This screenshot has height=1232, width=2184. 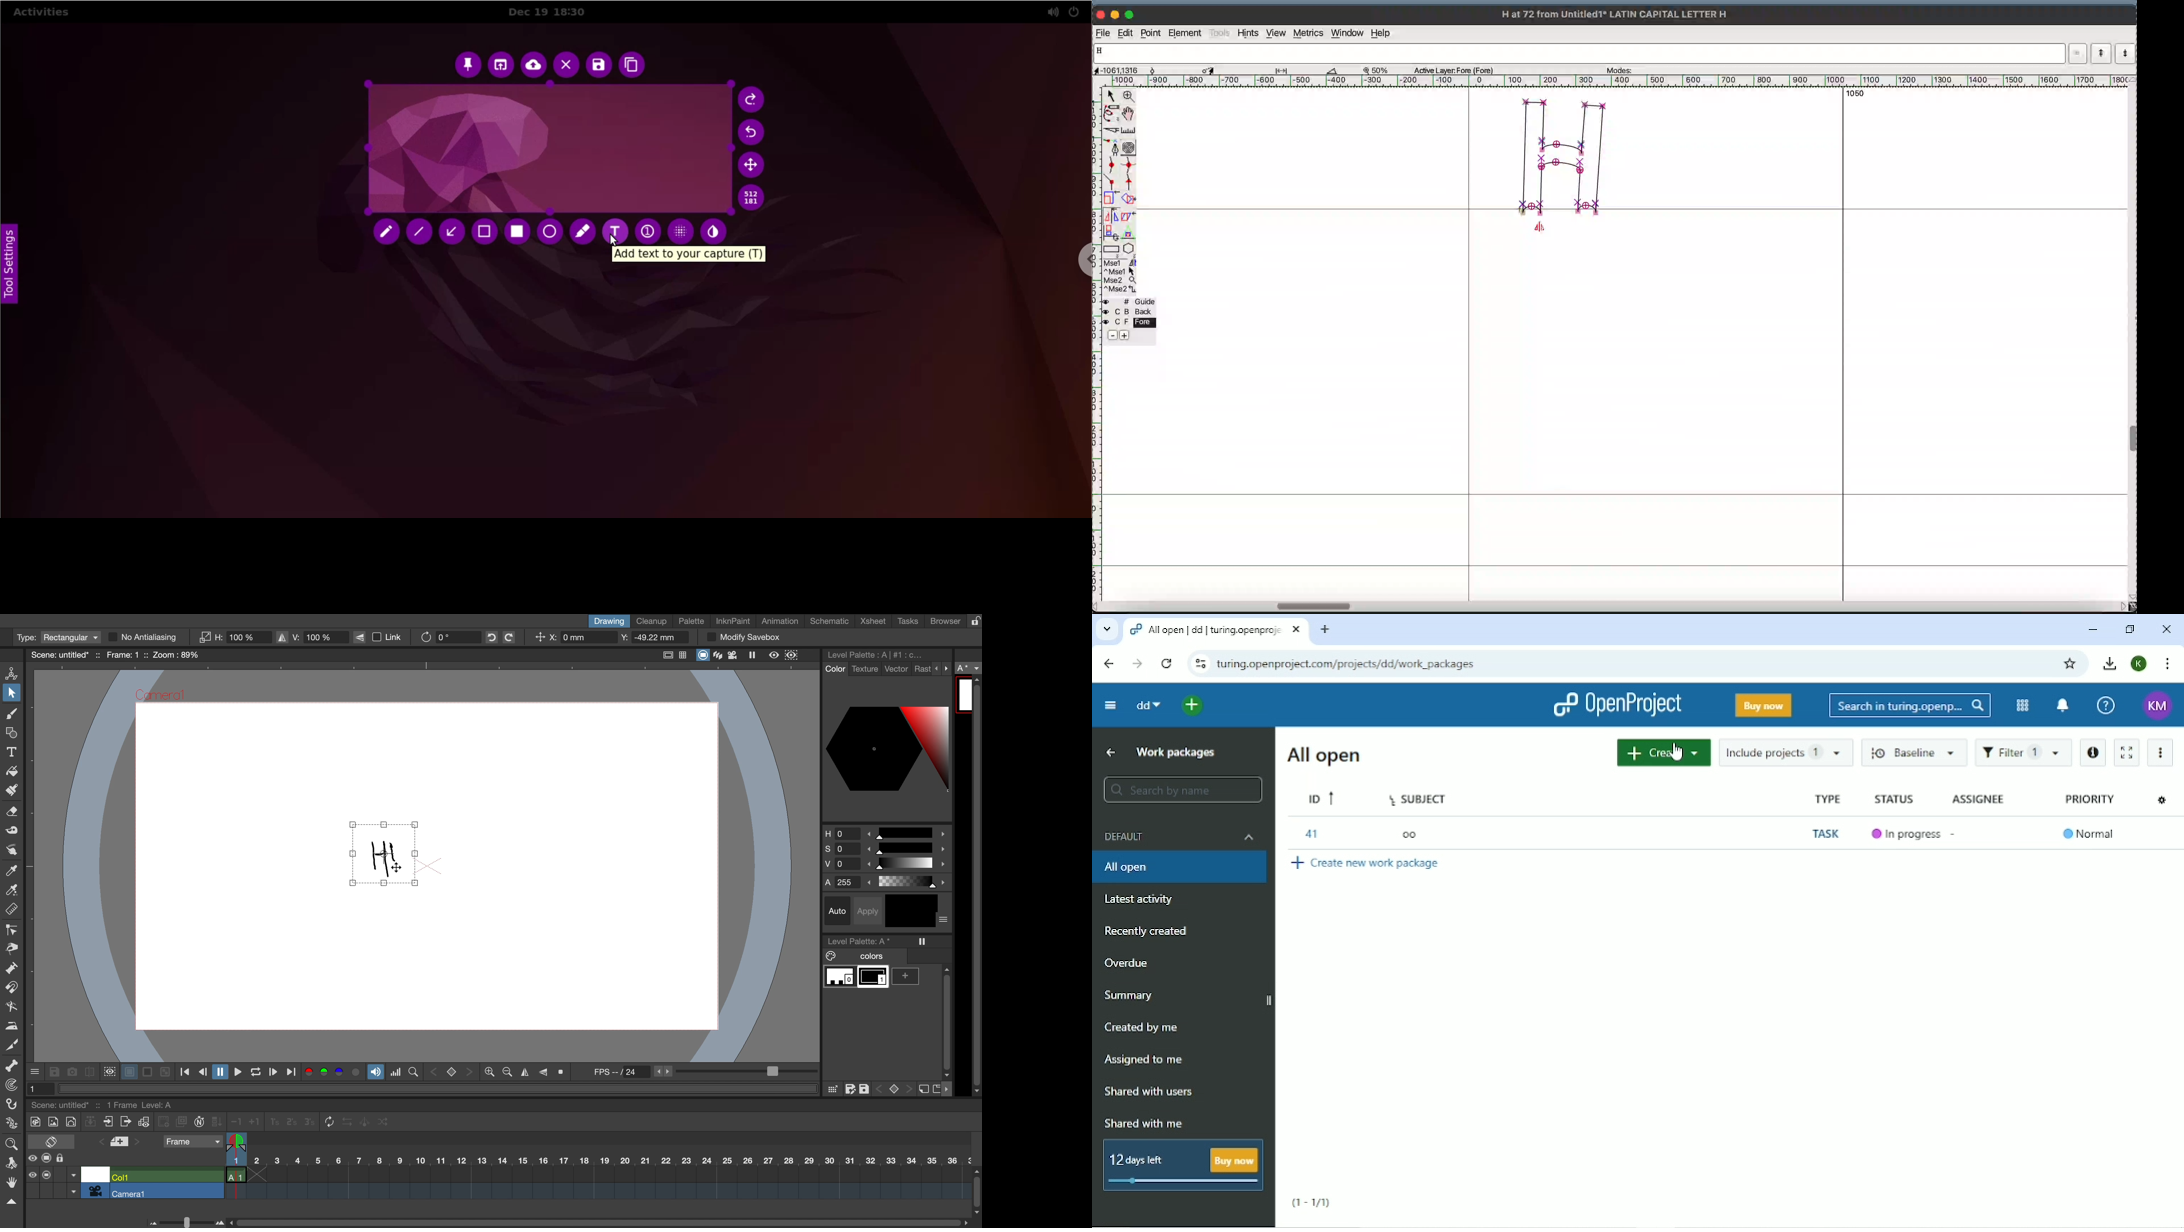 I want to click on safe area, so click(x=666, y=654).